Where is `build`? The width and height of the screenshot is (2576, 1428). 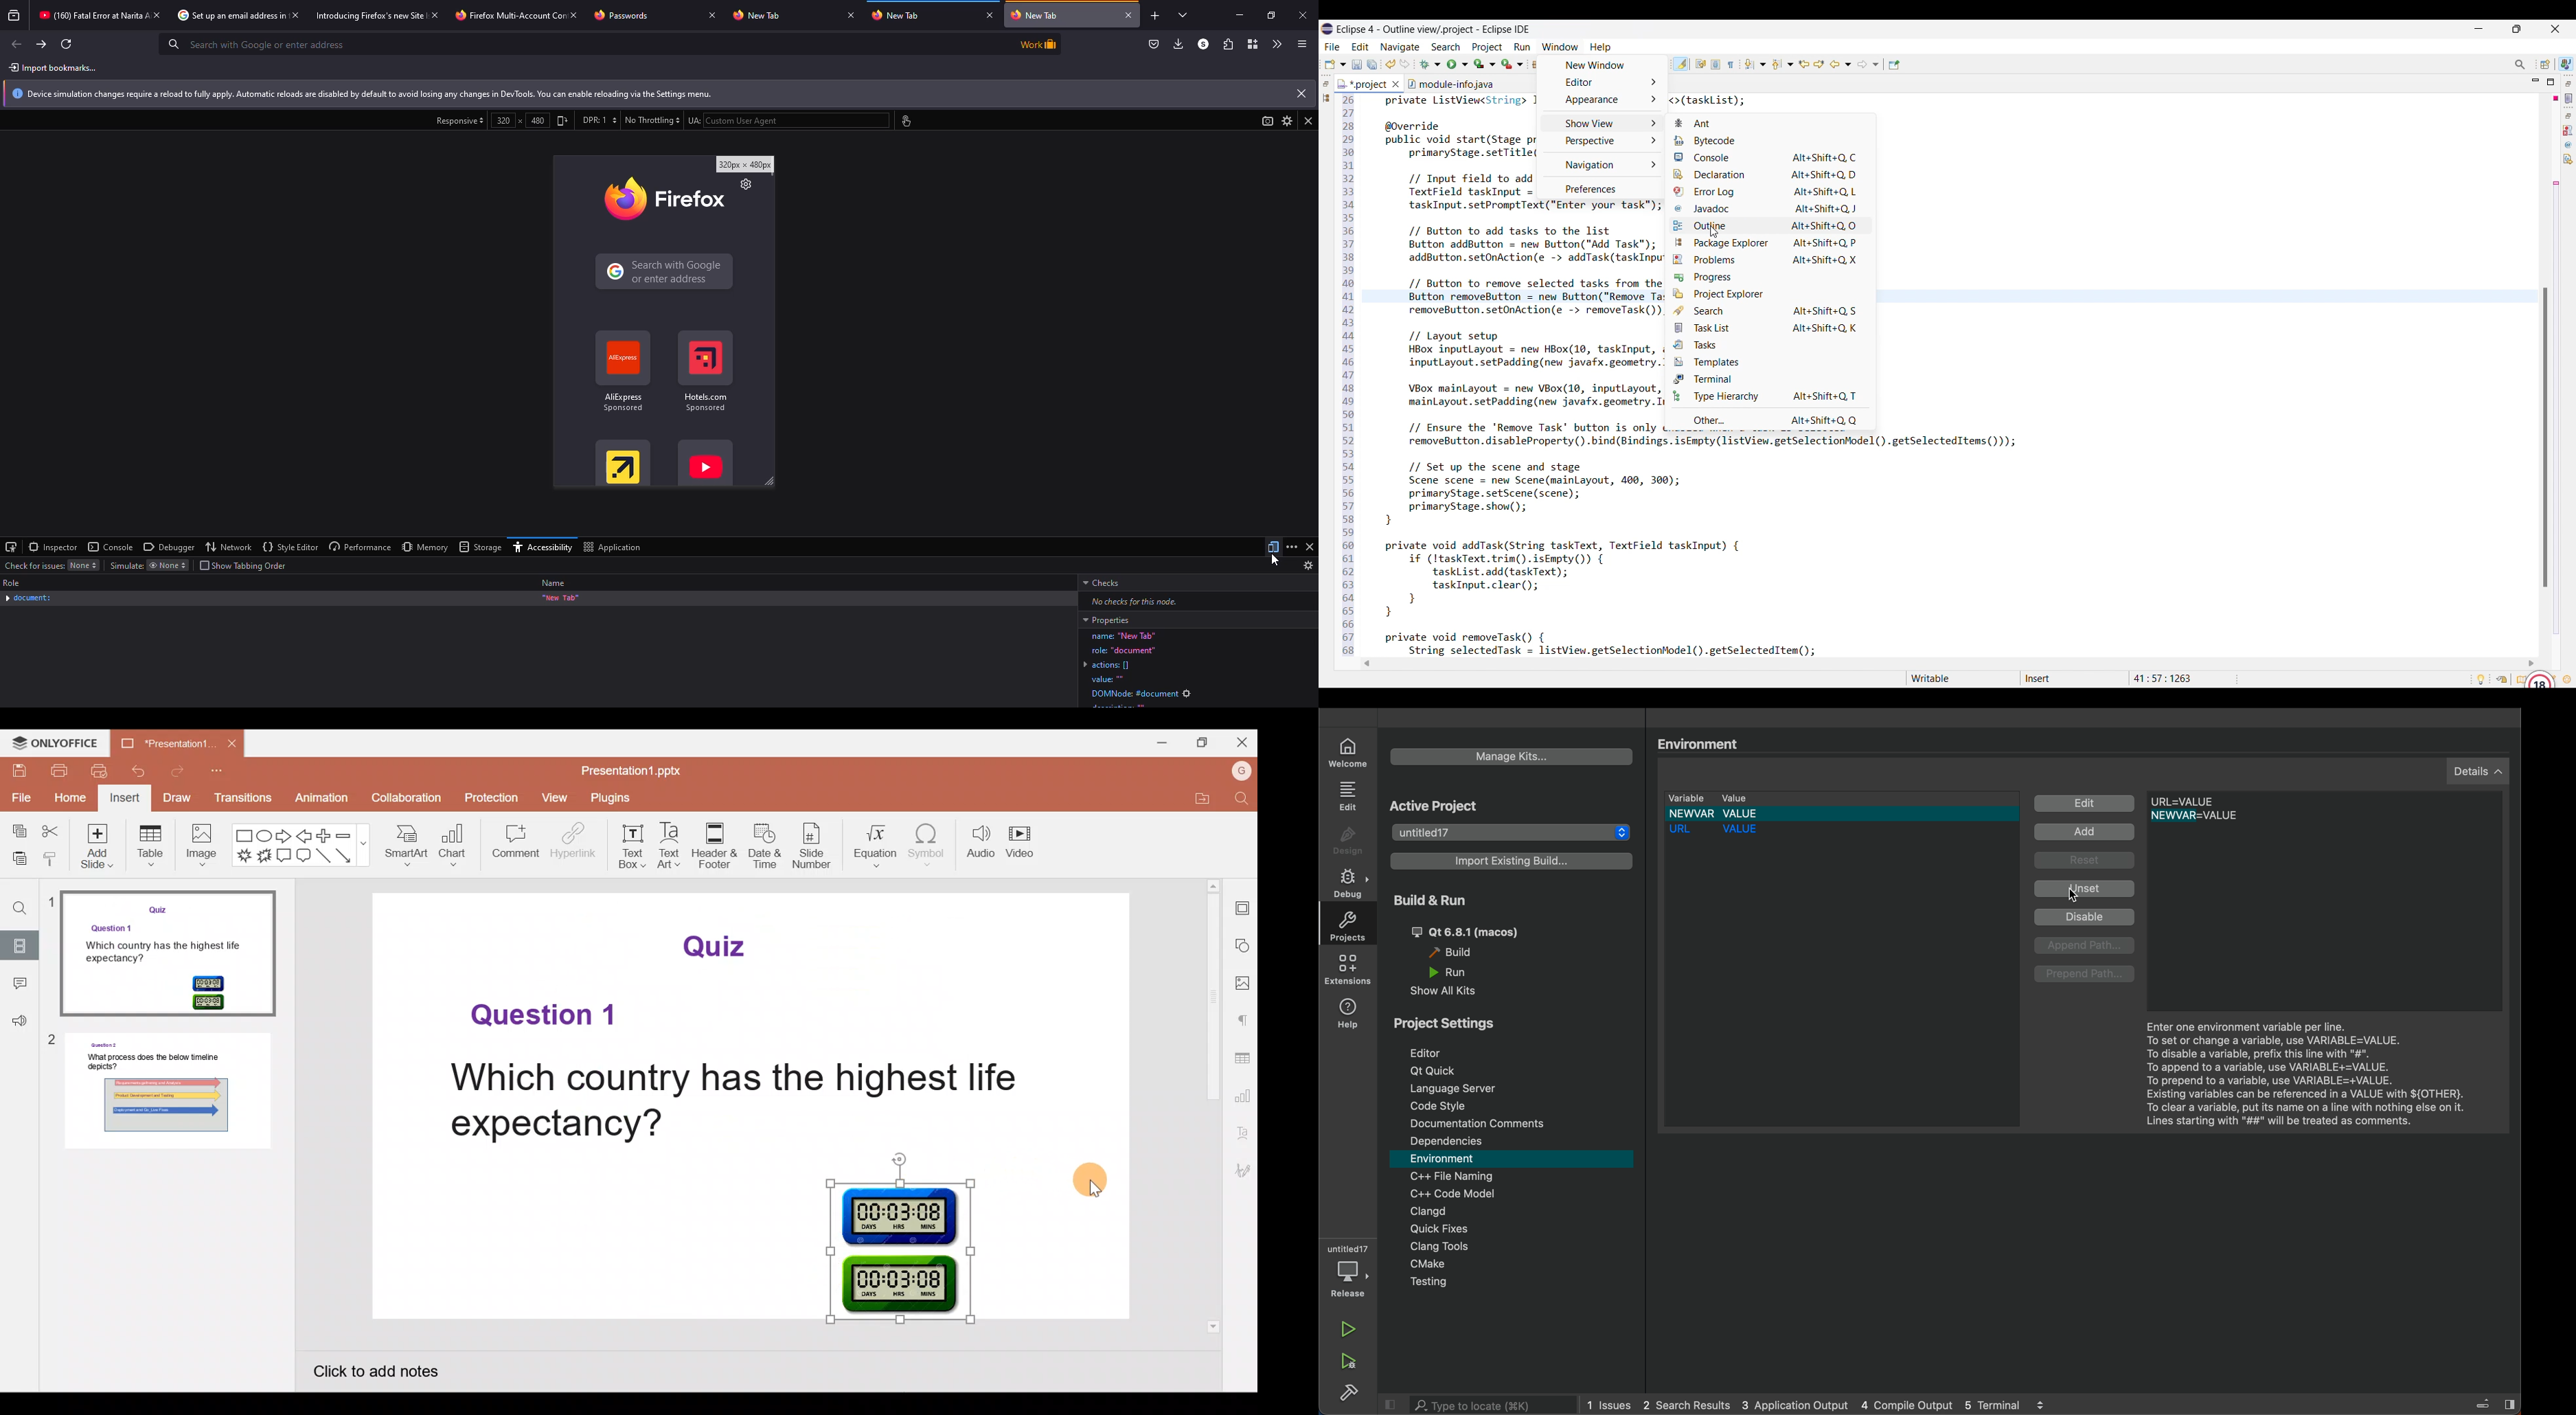
build is located at coordinates (1463, 954).